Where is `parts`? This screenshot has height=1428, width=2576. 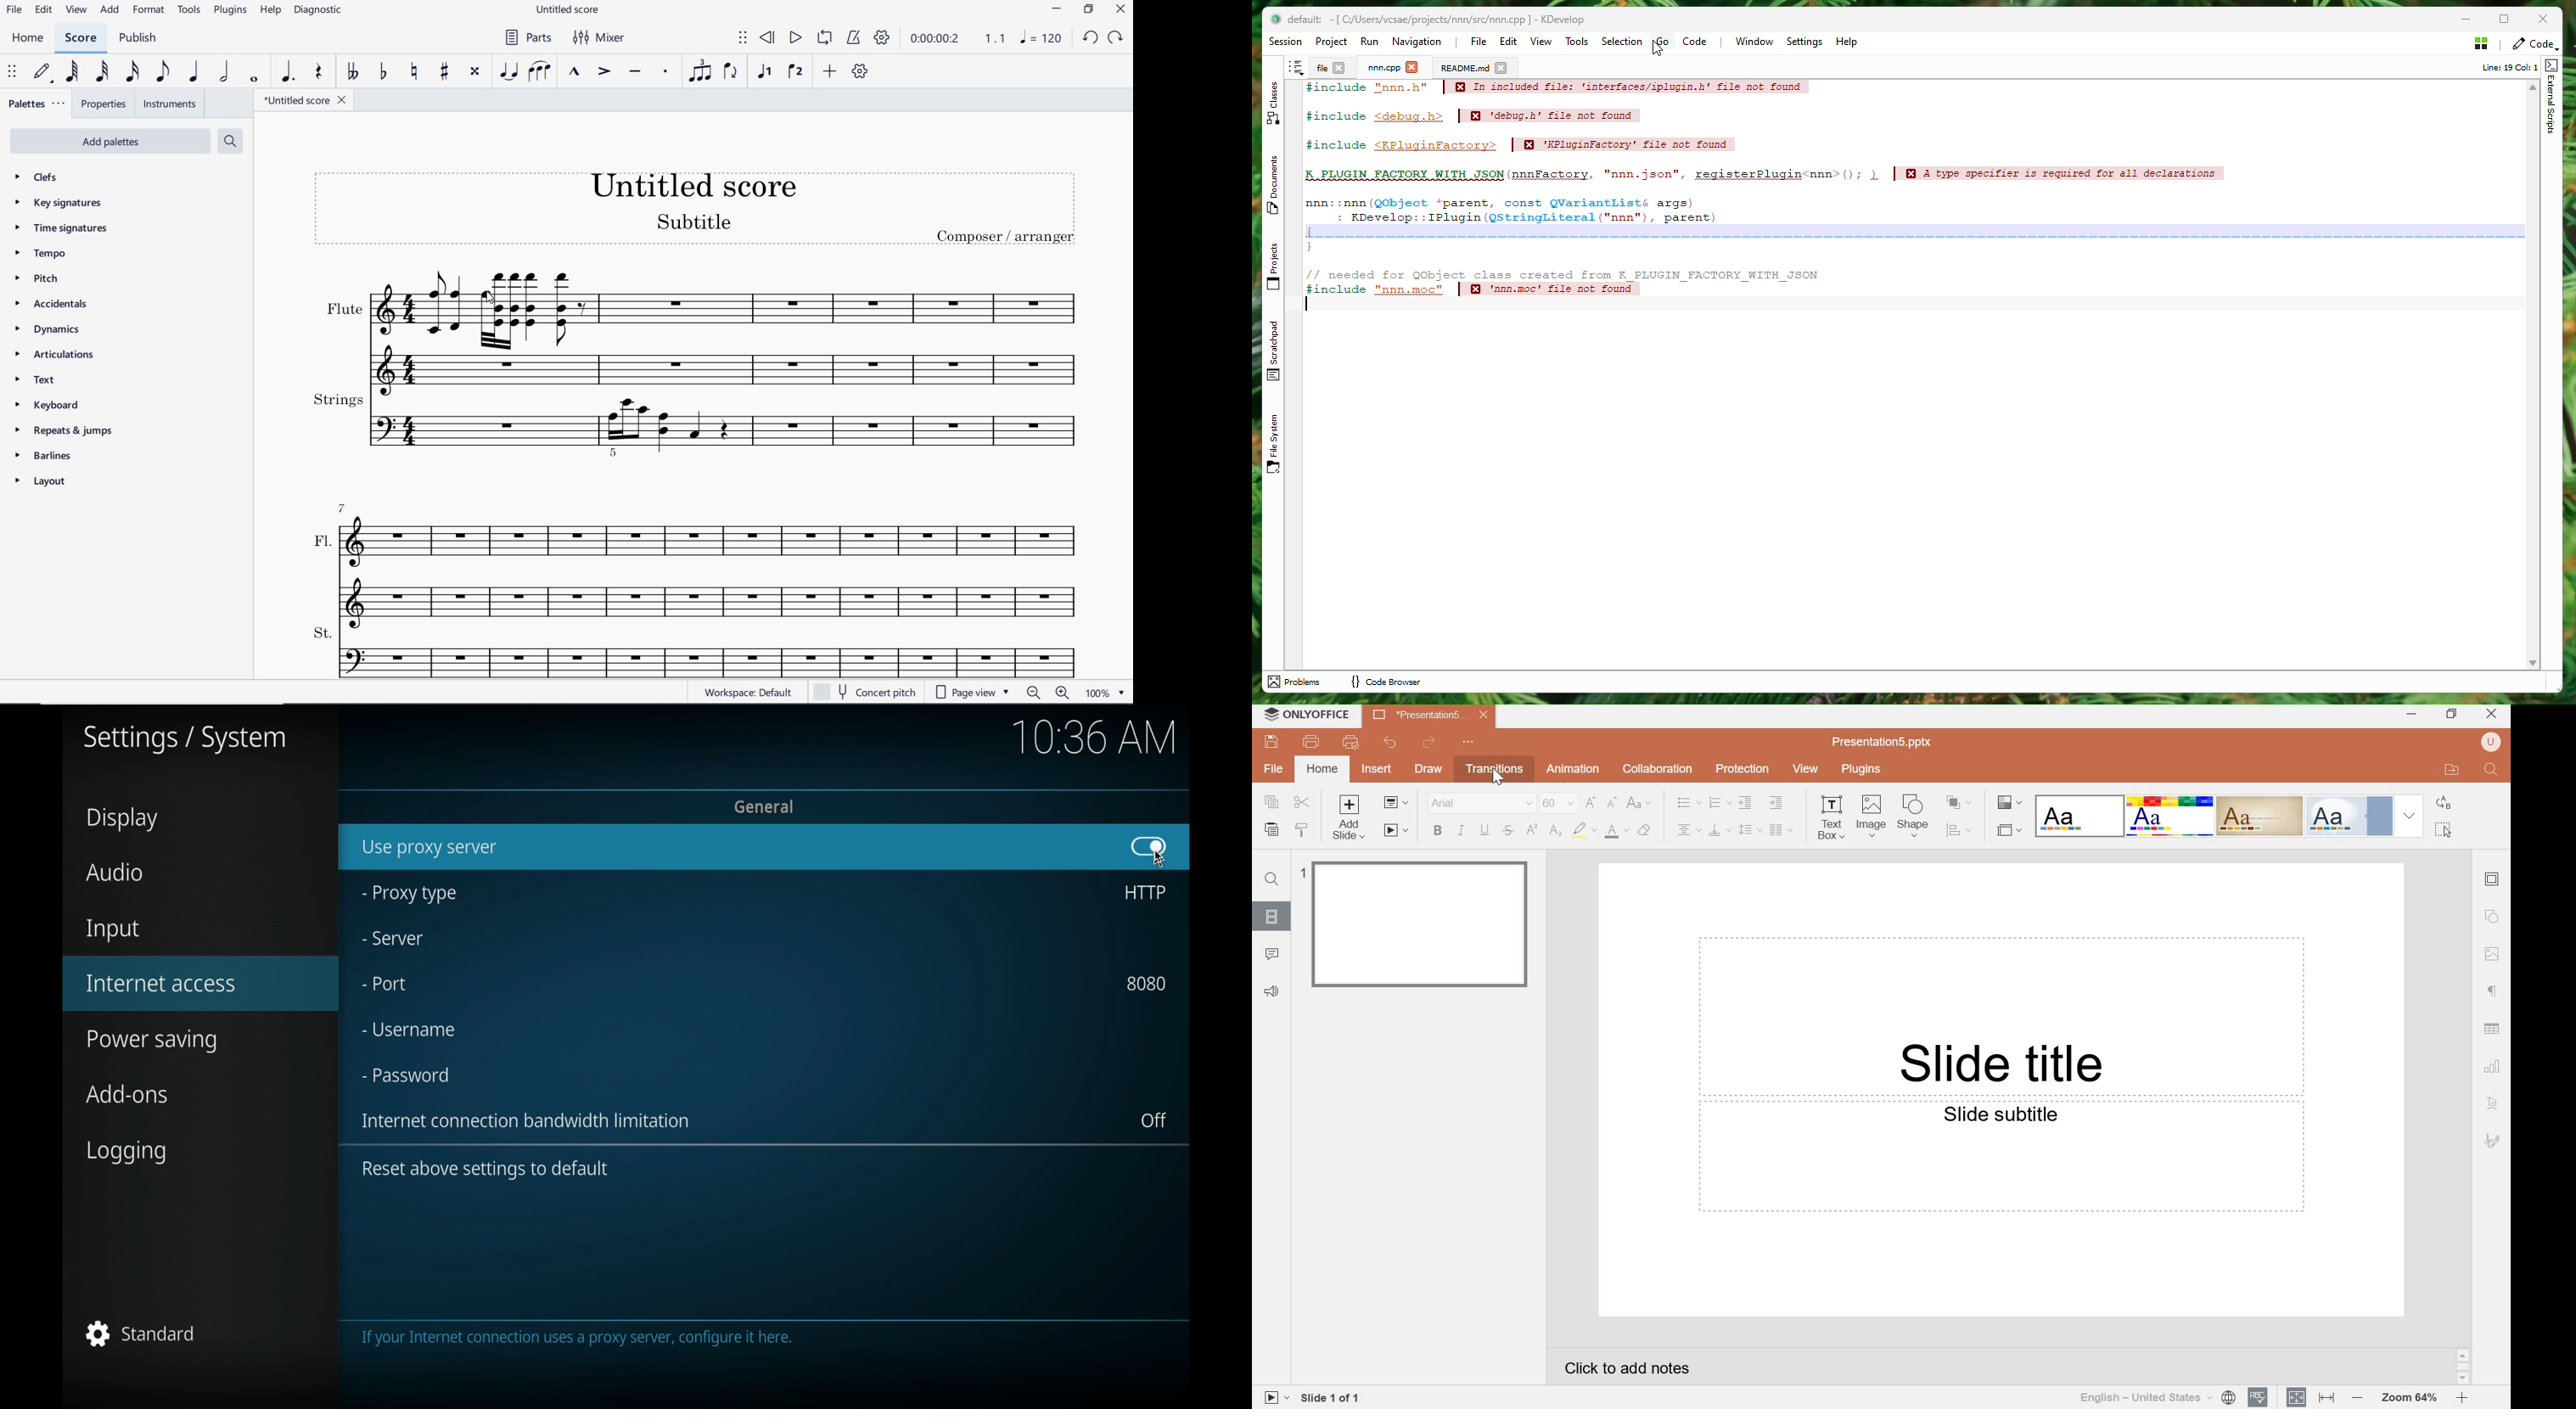 parts is located at coordinates (530, 40).